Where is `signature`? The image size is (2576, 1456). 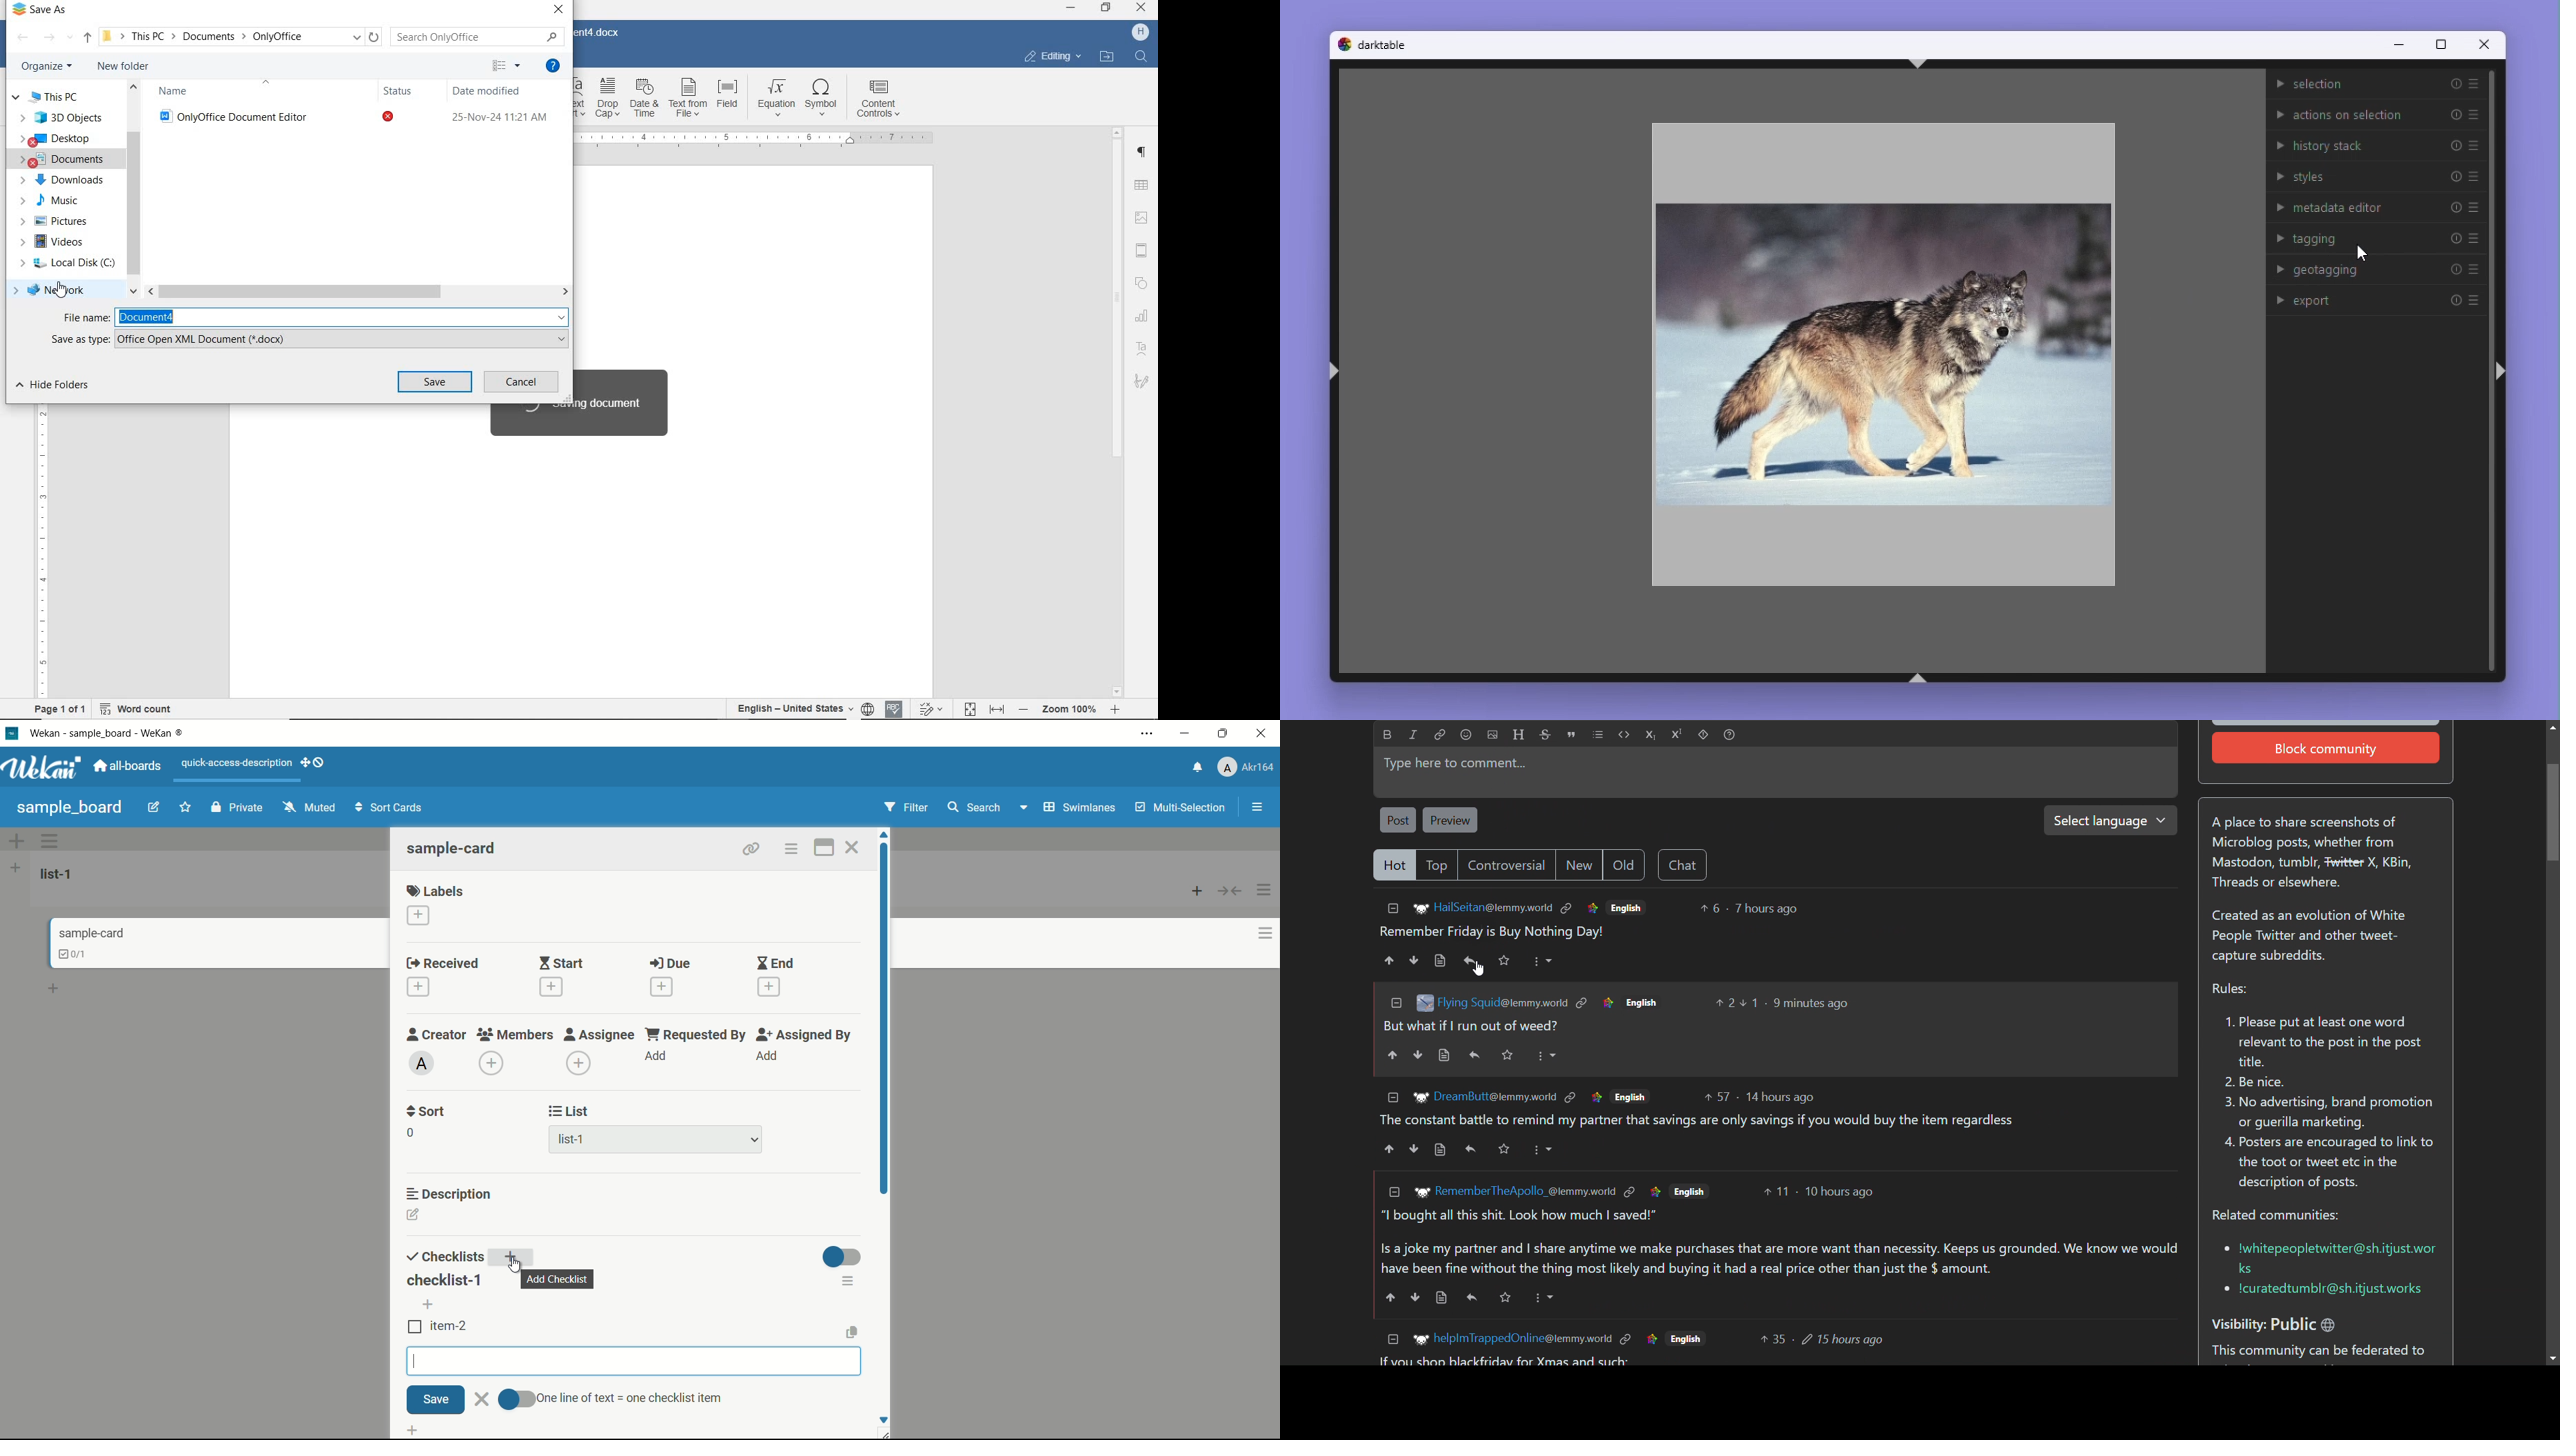
signature is located at coordinates (1144, 381).